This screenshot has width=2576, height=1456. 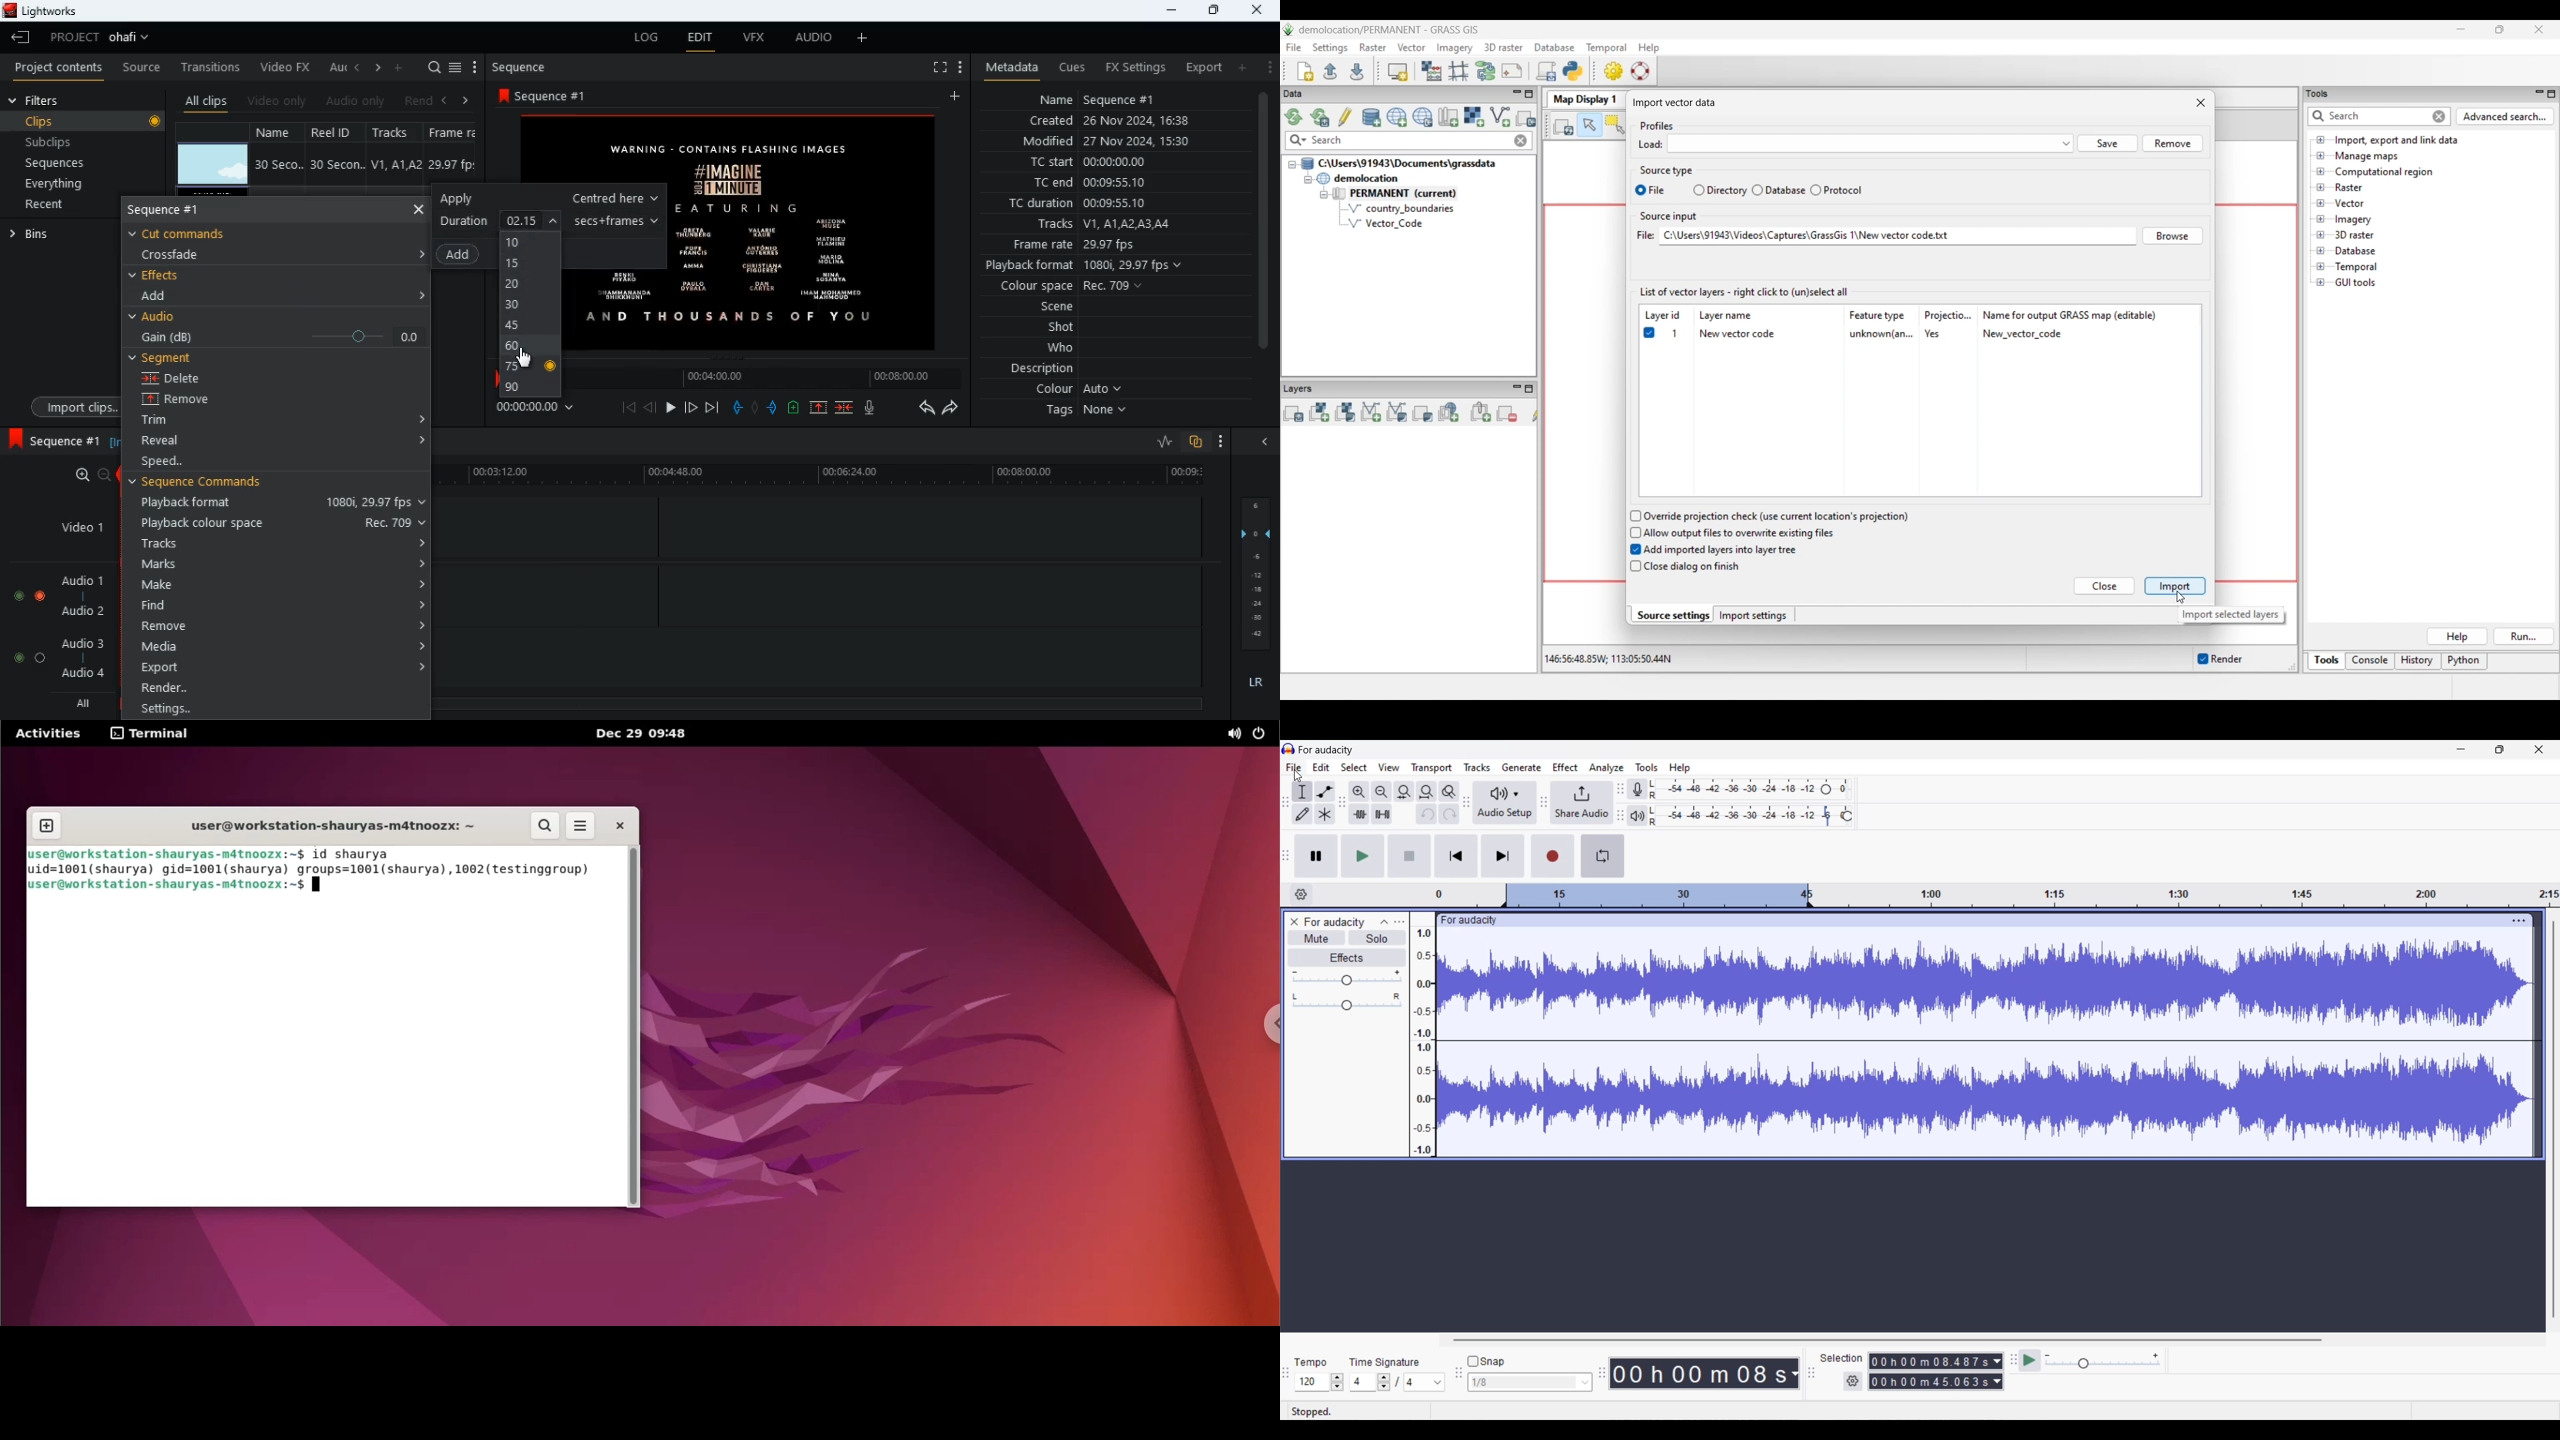 I want to click on 15, so click(x=525, y=264).